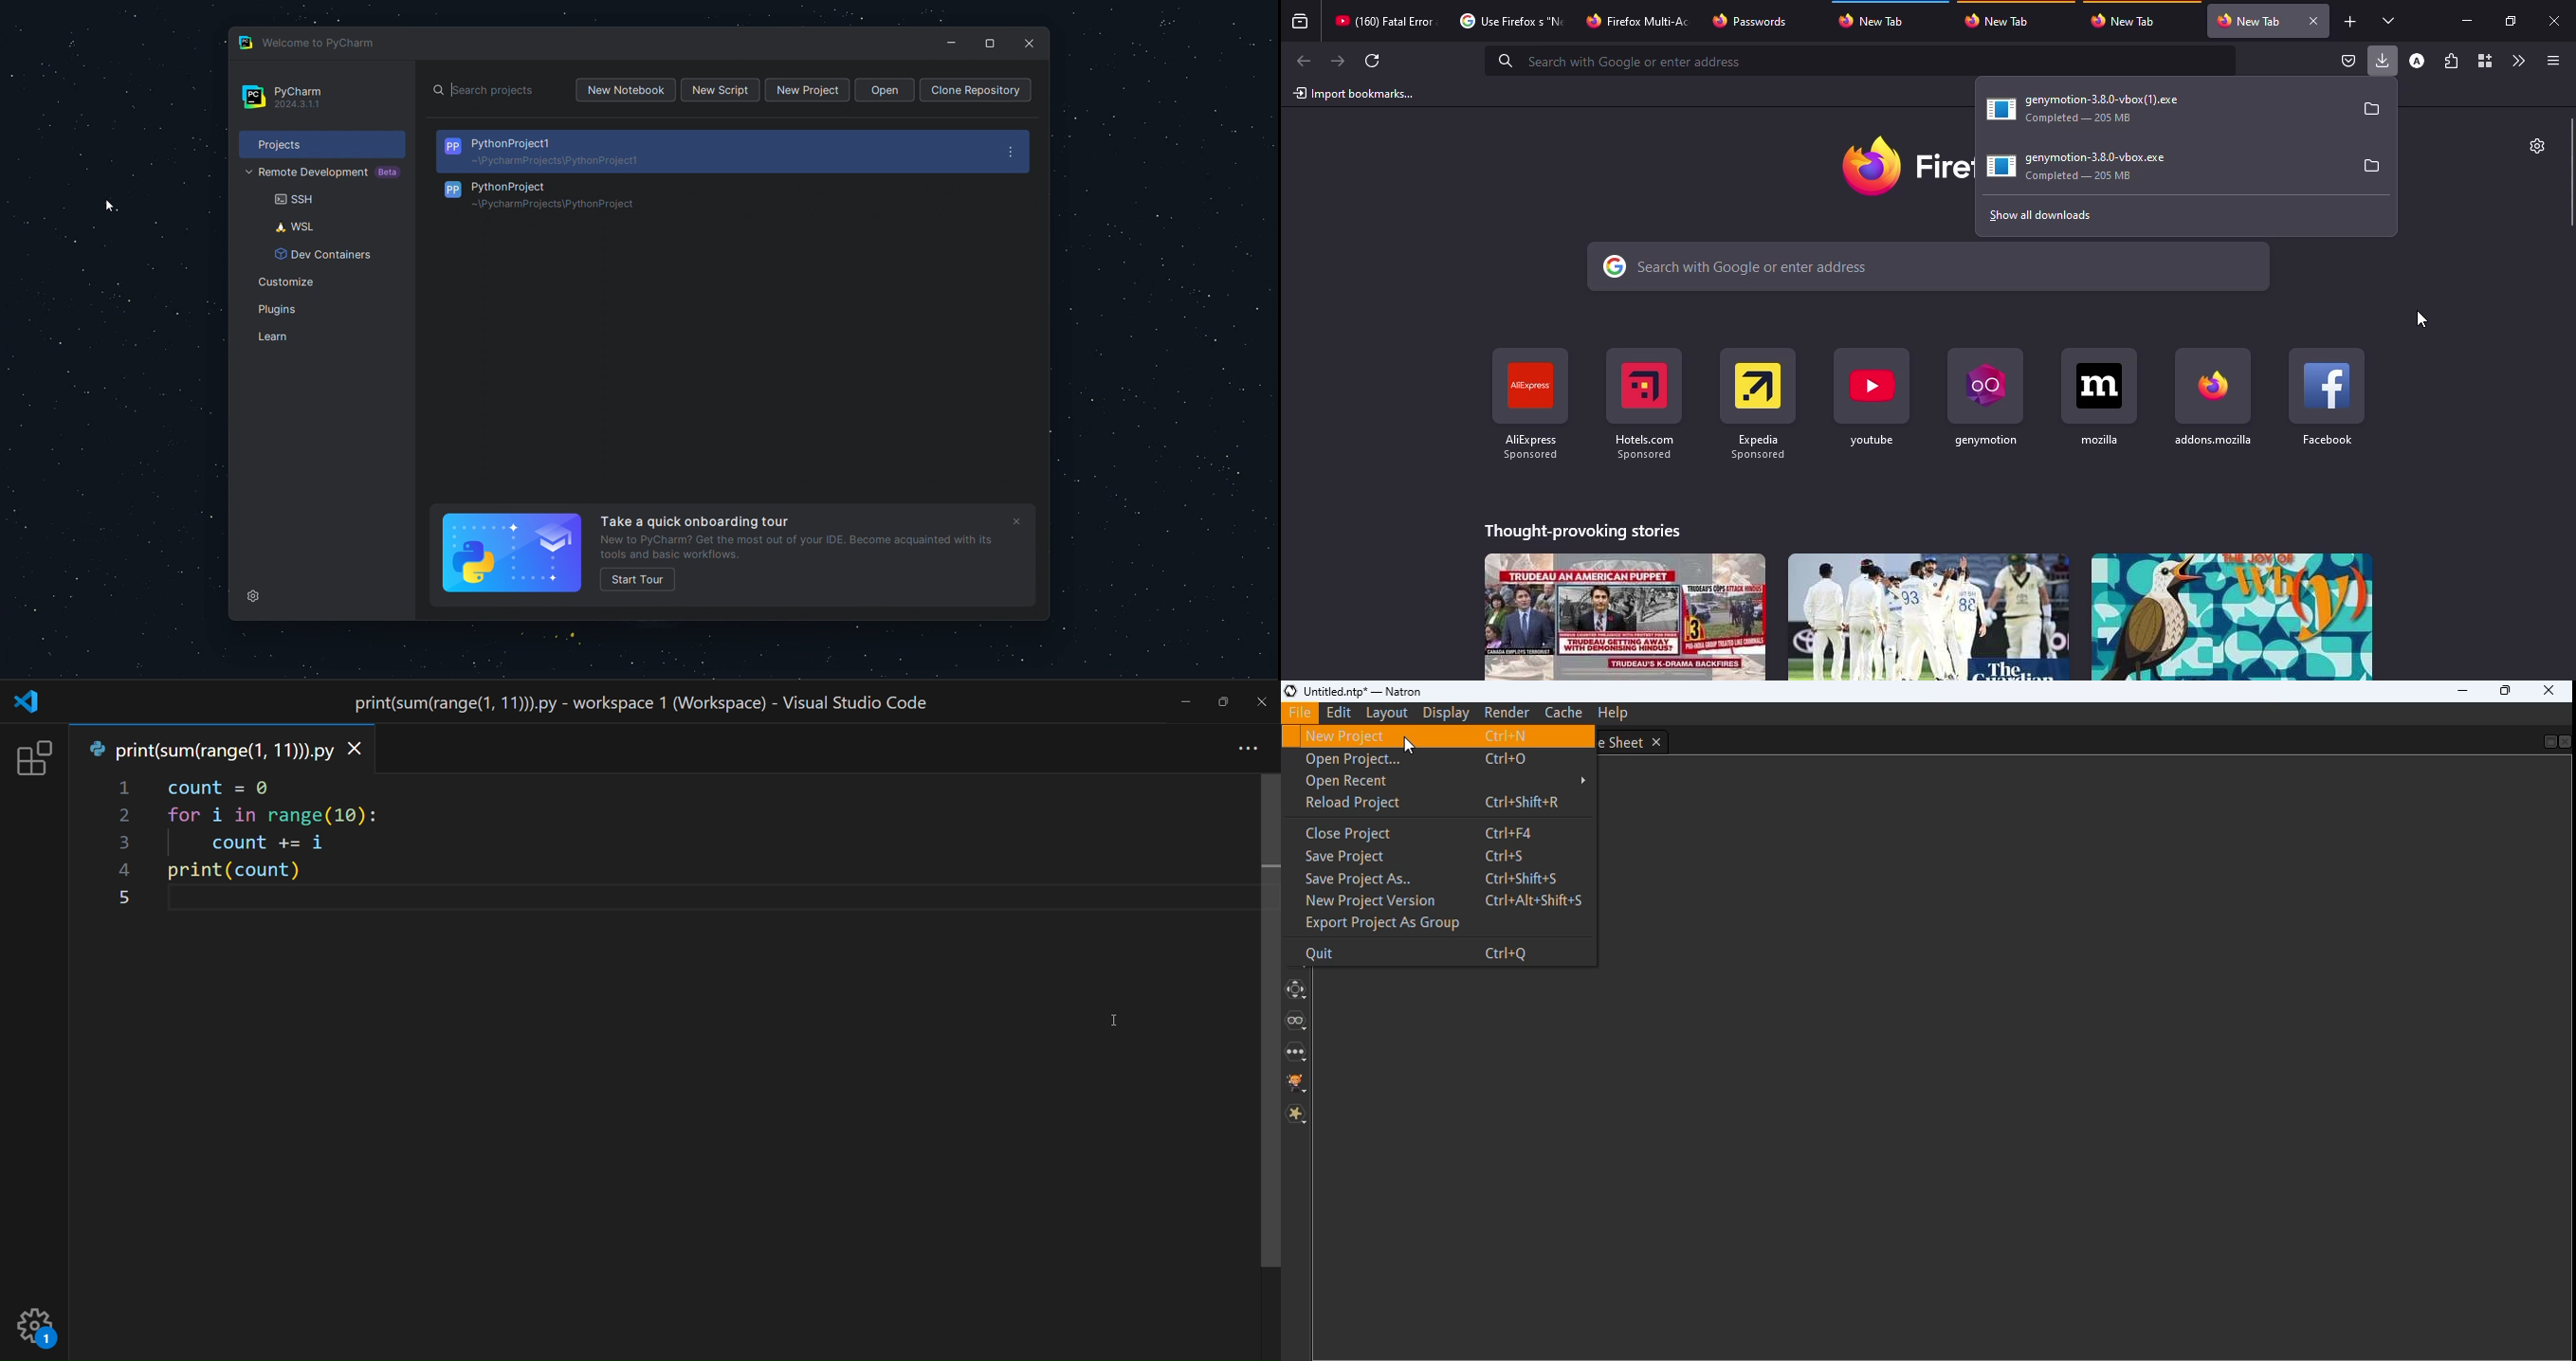 The image size is (2576, 1372). Describe the element at coordinates (1011, 155) in the screenshot. I see `options` at that location.